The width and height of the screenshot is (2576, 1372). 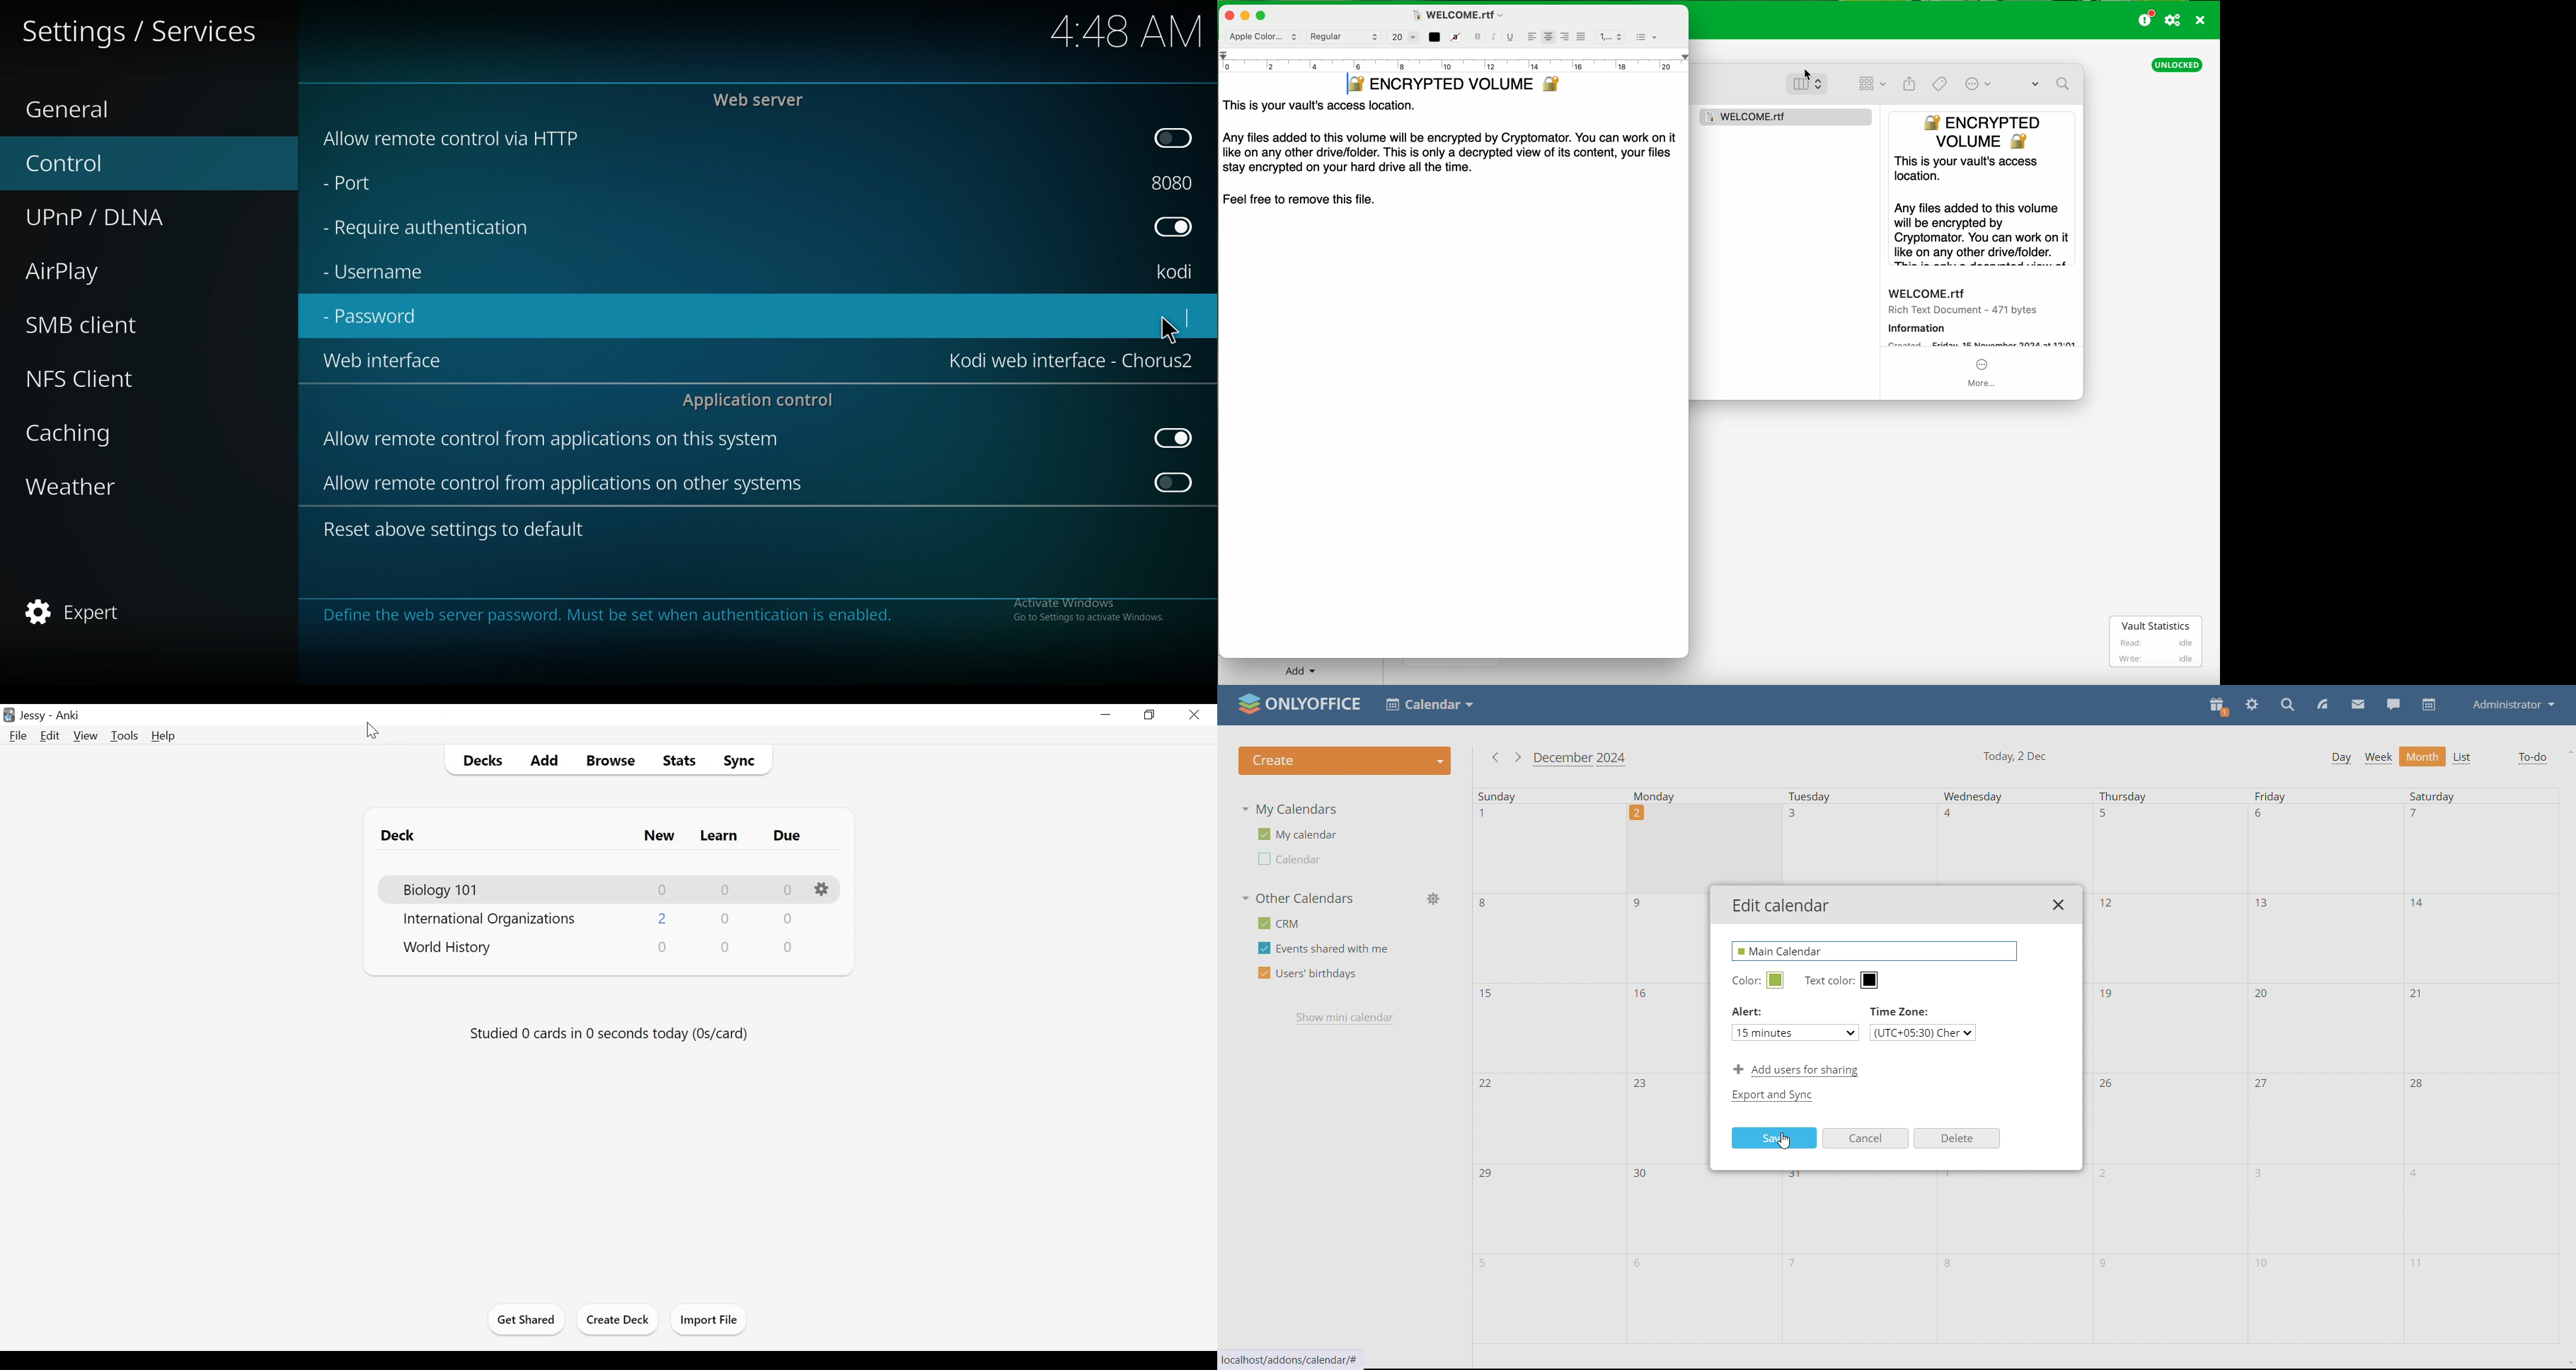 I want to click on Learn Card Count, so click(x=726, y=892).